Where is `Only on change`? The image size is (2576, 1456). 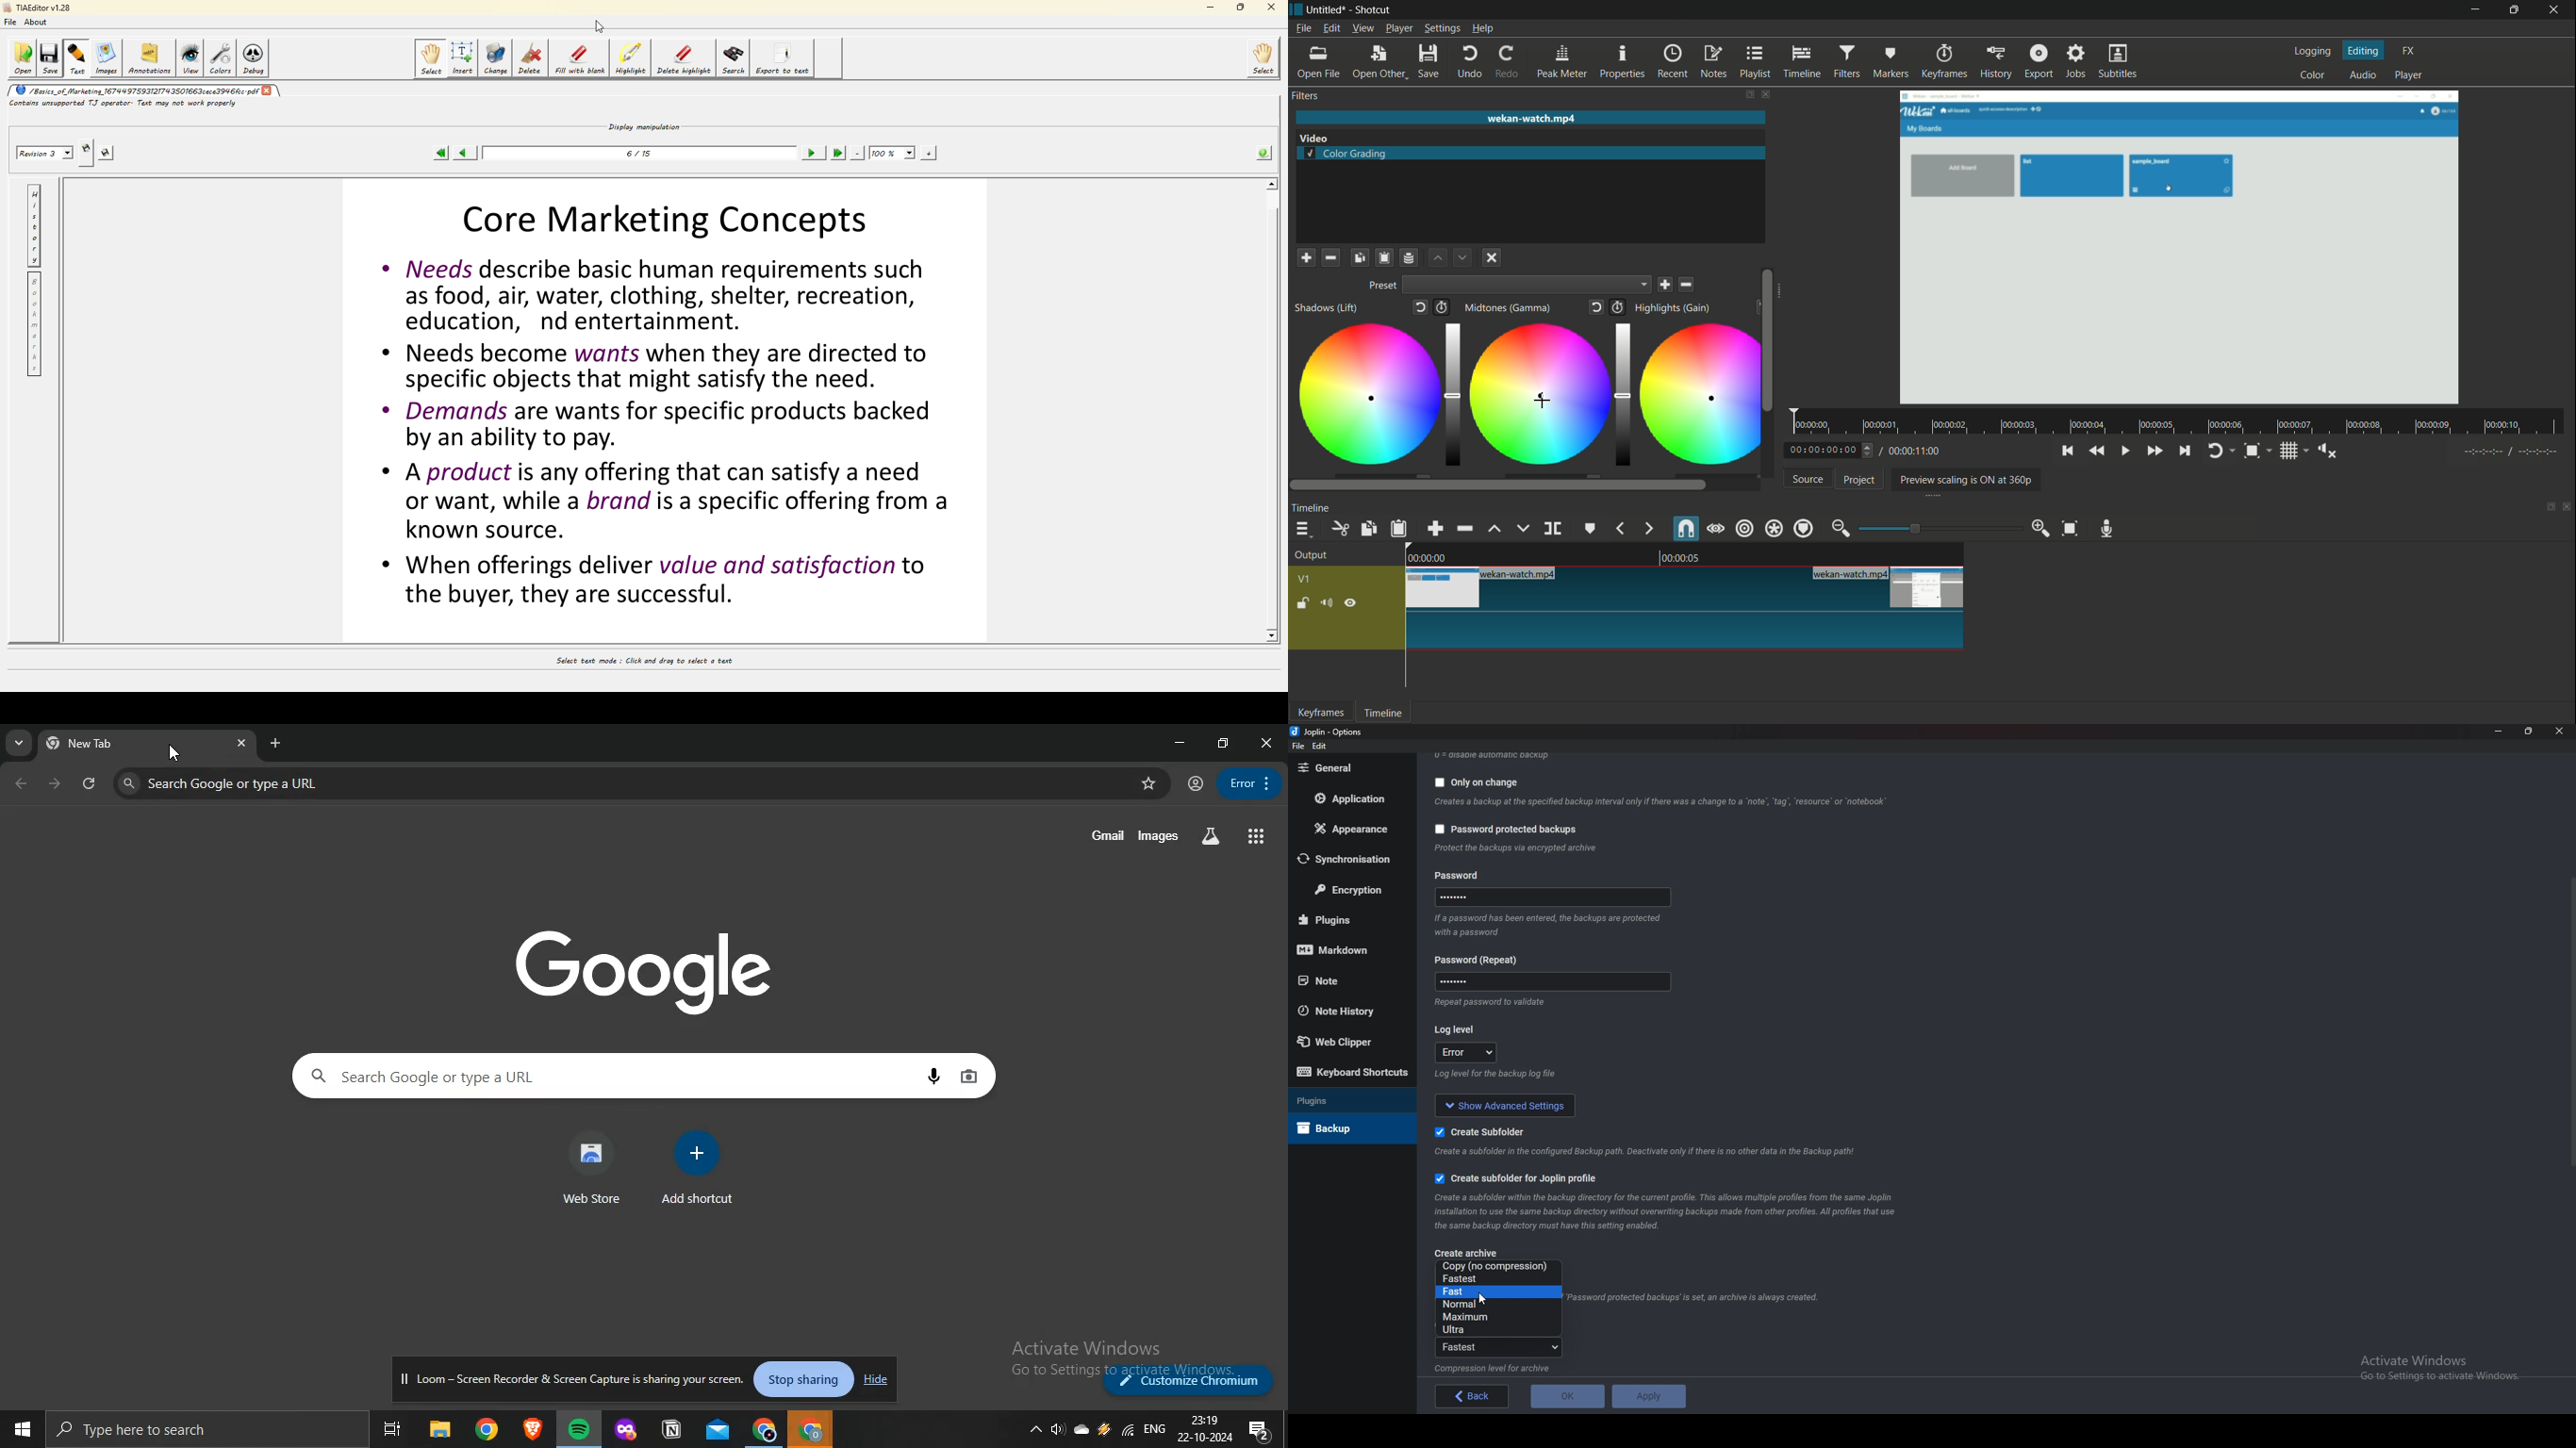
Only on change is located at coordinates (1472, 784).